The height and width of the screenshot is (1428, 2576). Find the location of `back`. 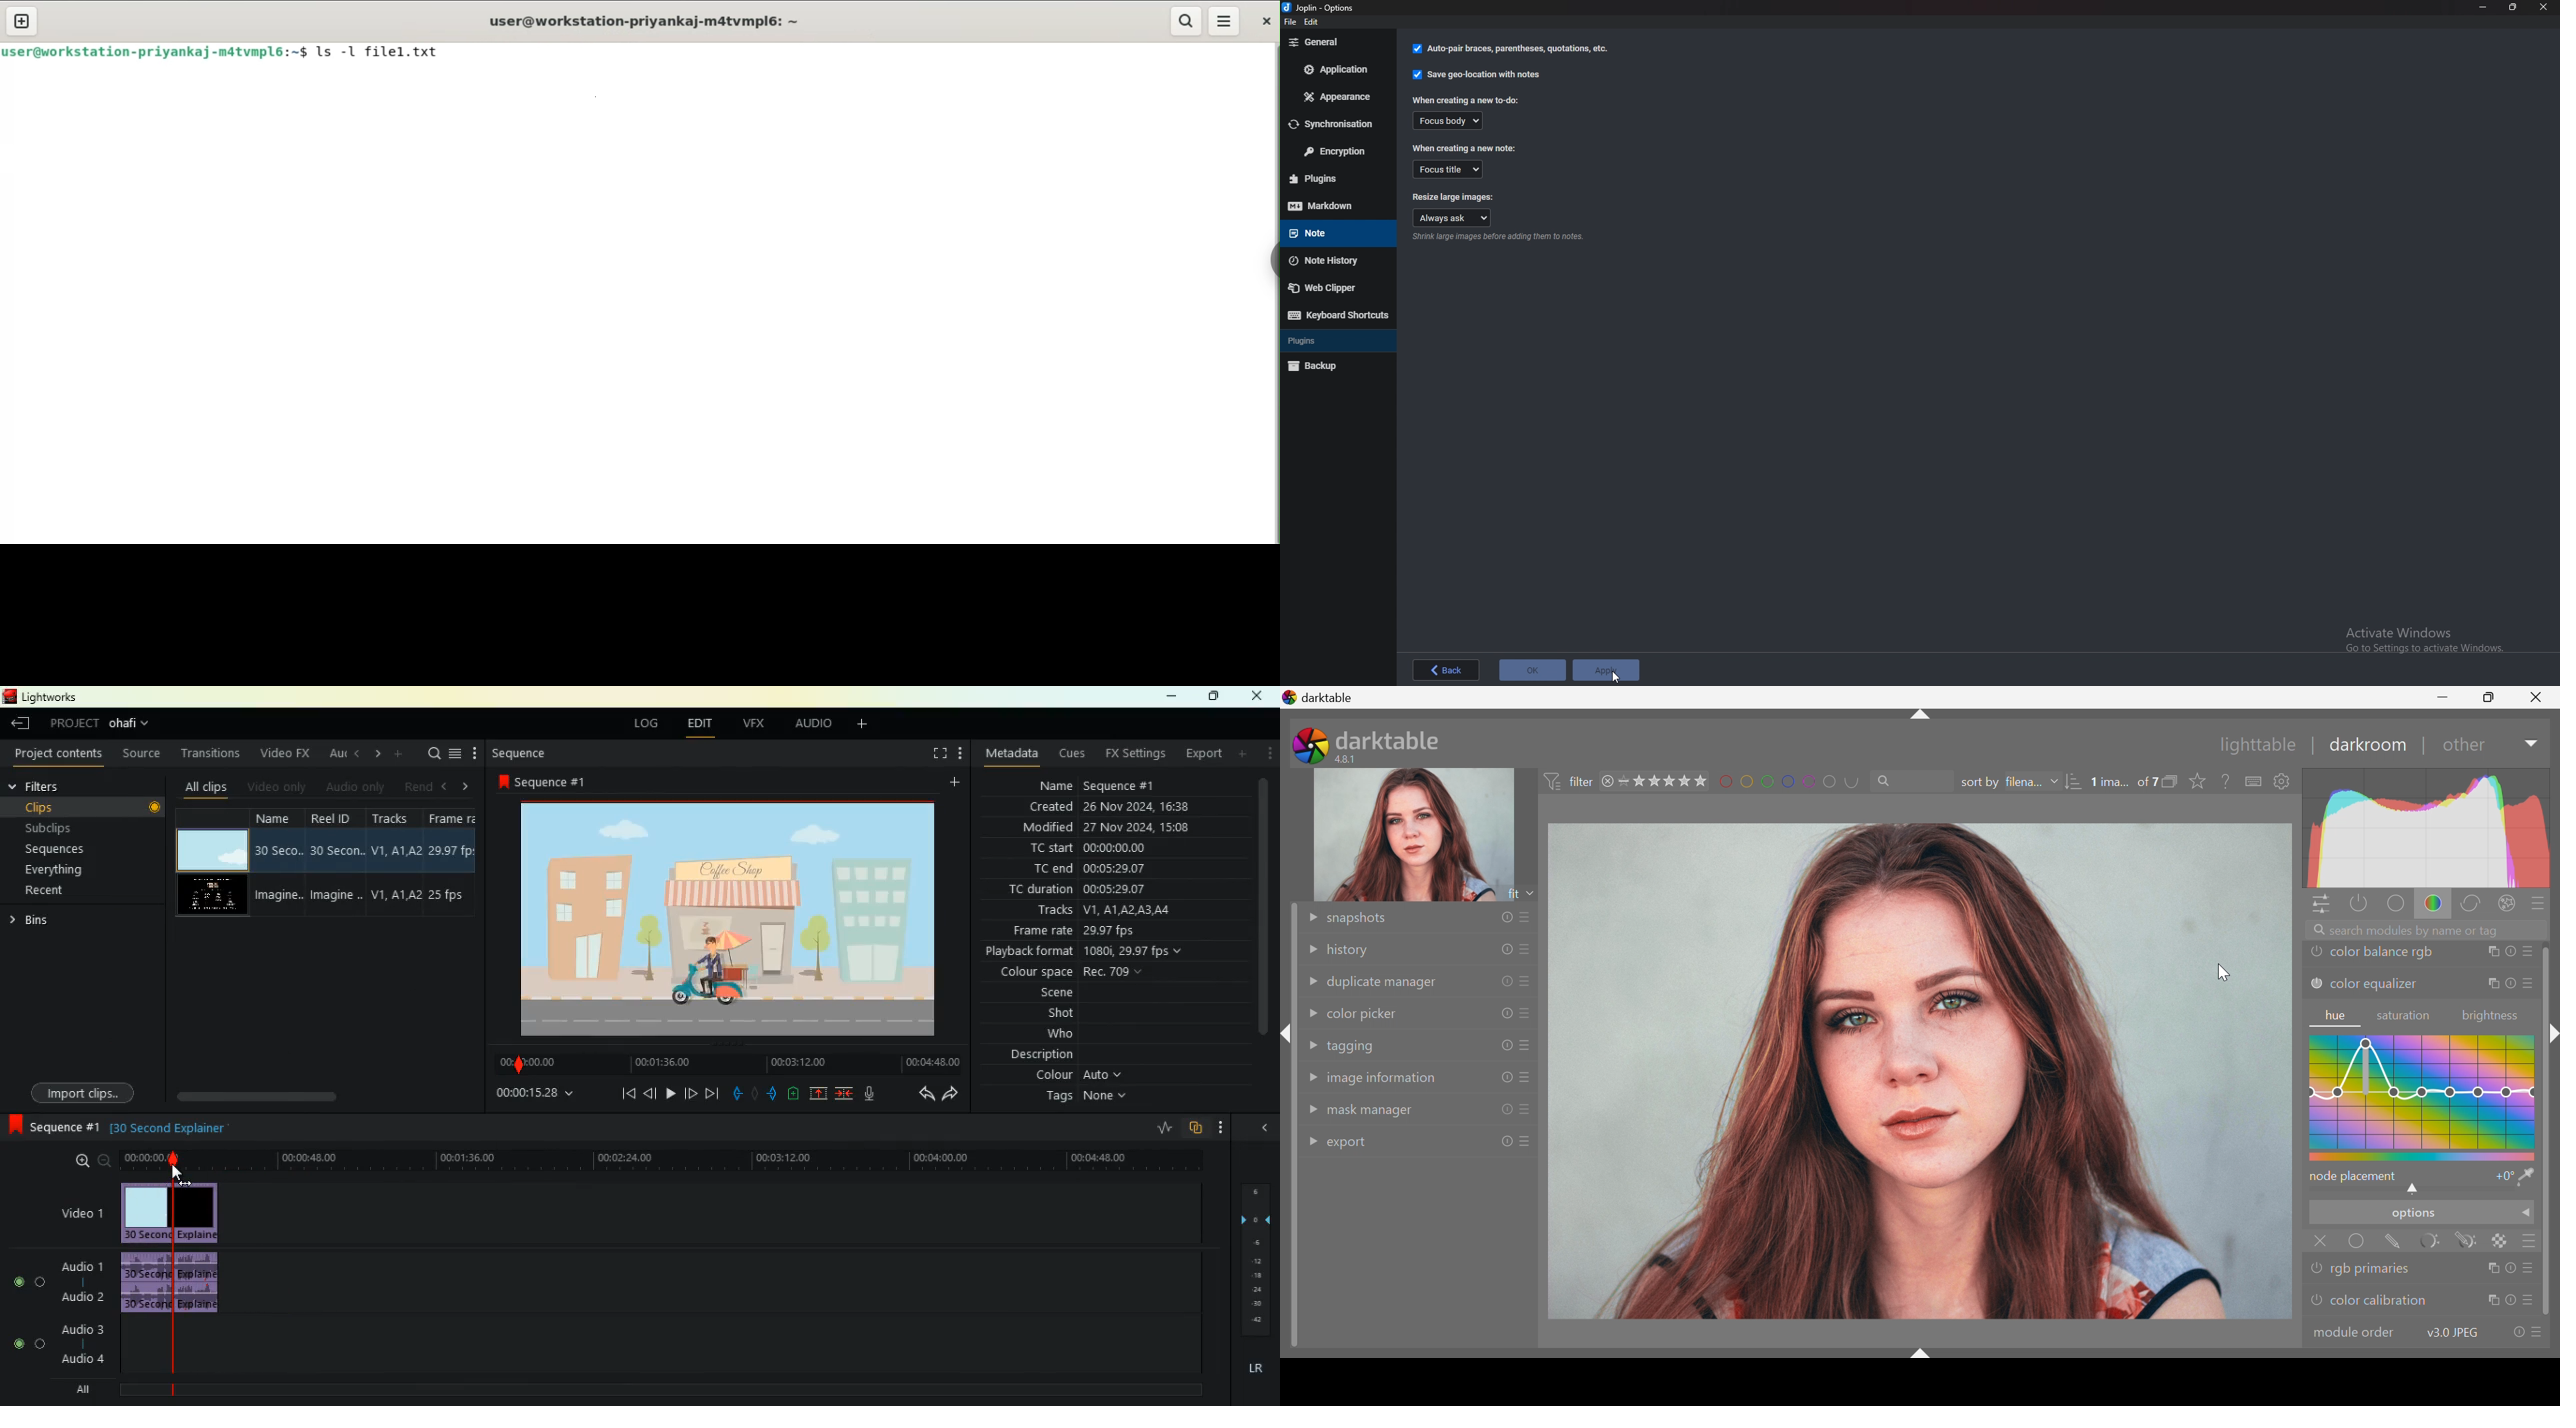

back is located at coordinates (918, 1097).